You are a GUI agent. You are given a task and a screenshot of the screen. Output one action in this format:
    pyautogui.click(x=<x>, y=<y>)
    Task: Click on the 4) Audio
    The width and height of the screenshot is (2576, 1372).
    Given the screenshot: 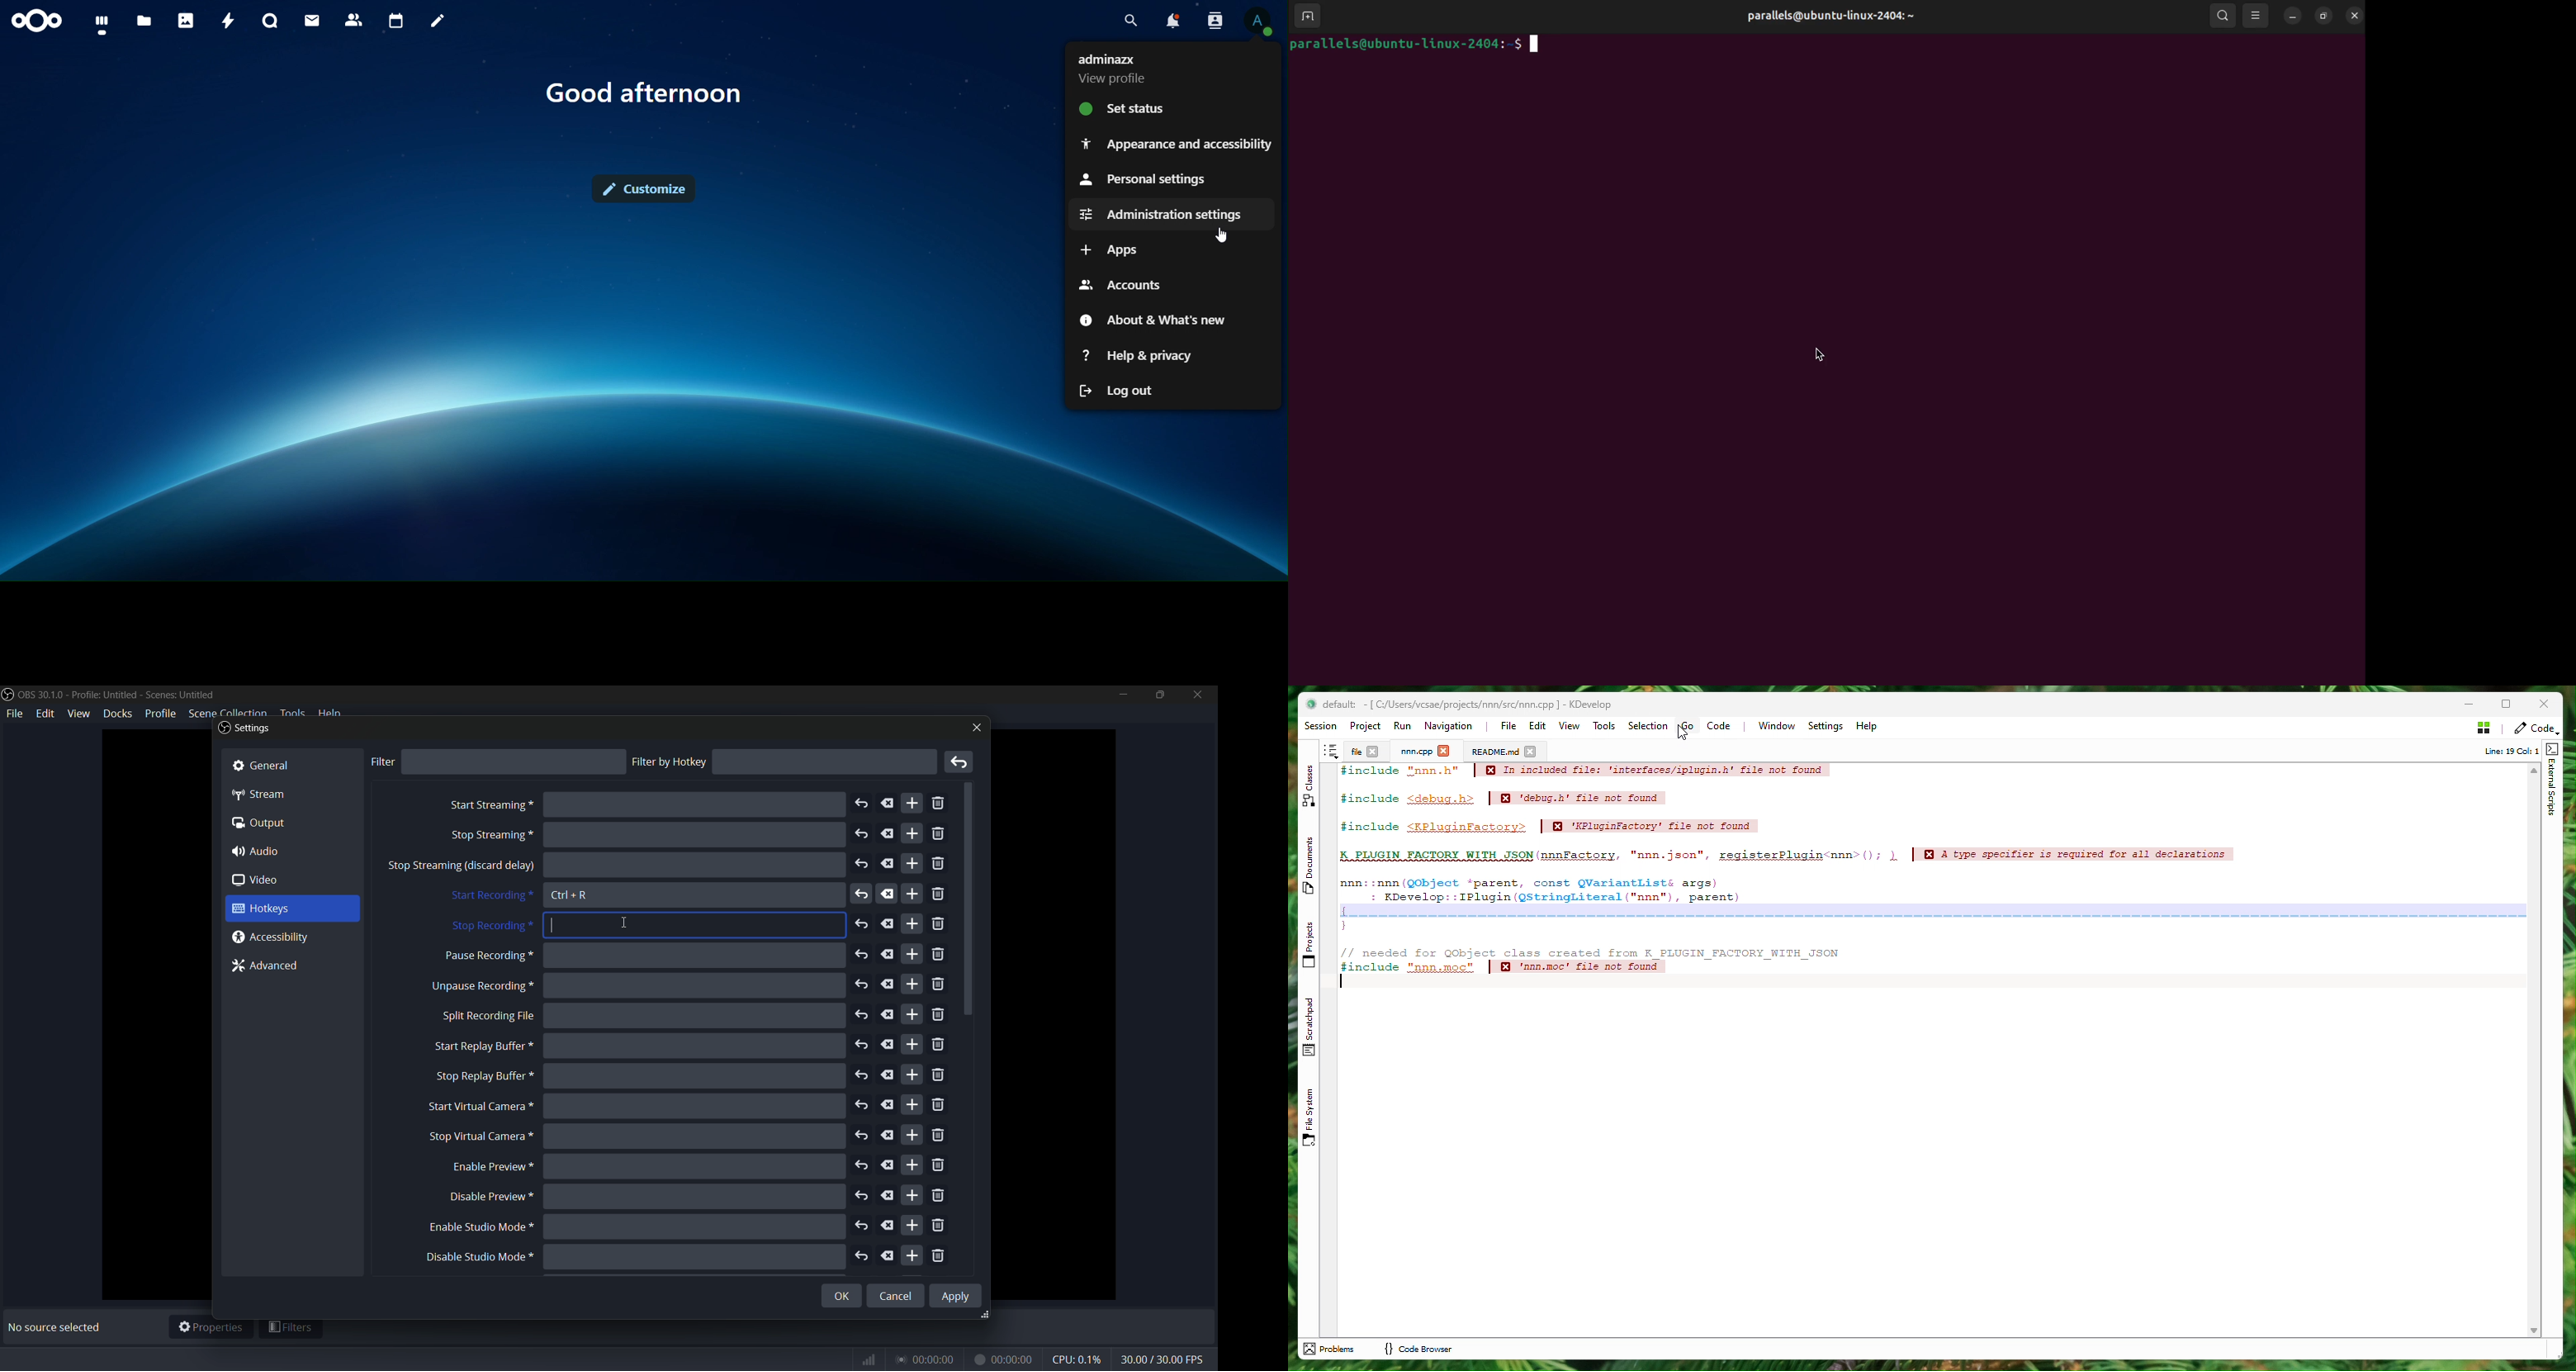 What is the action you would take?
    pyautogui.click(x=263, y=851)
    